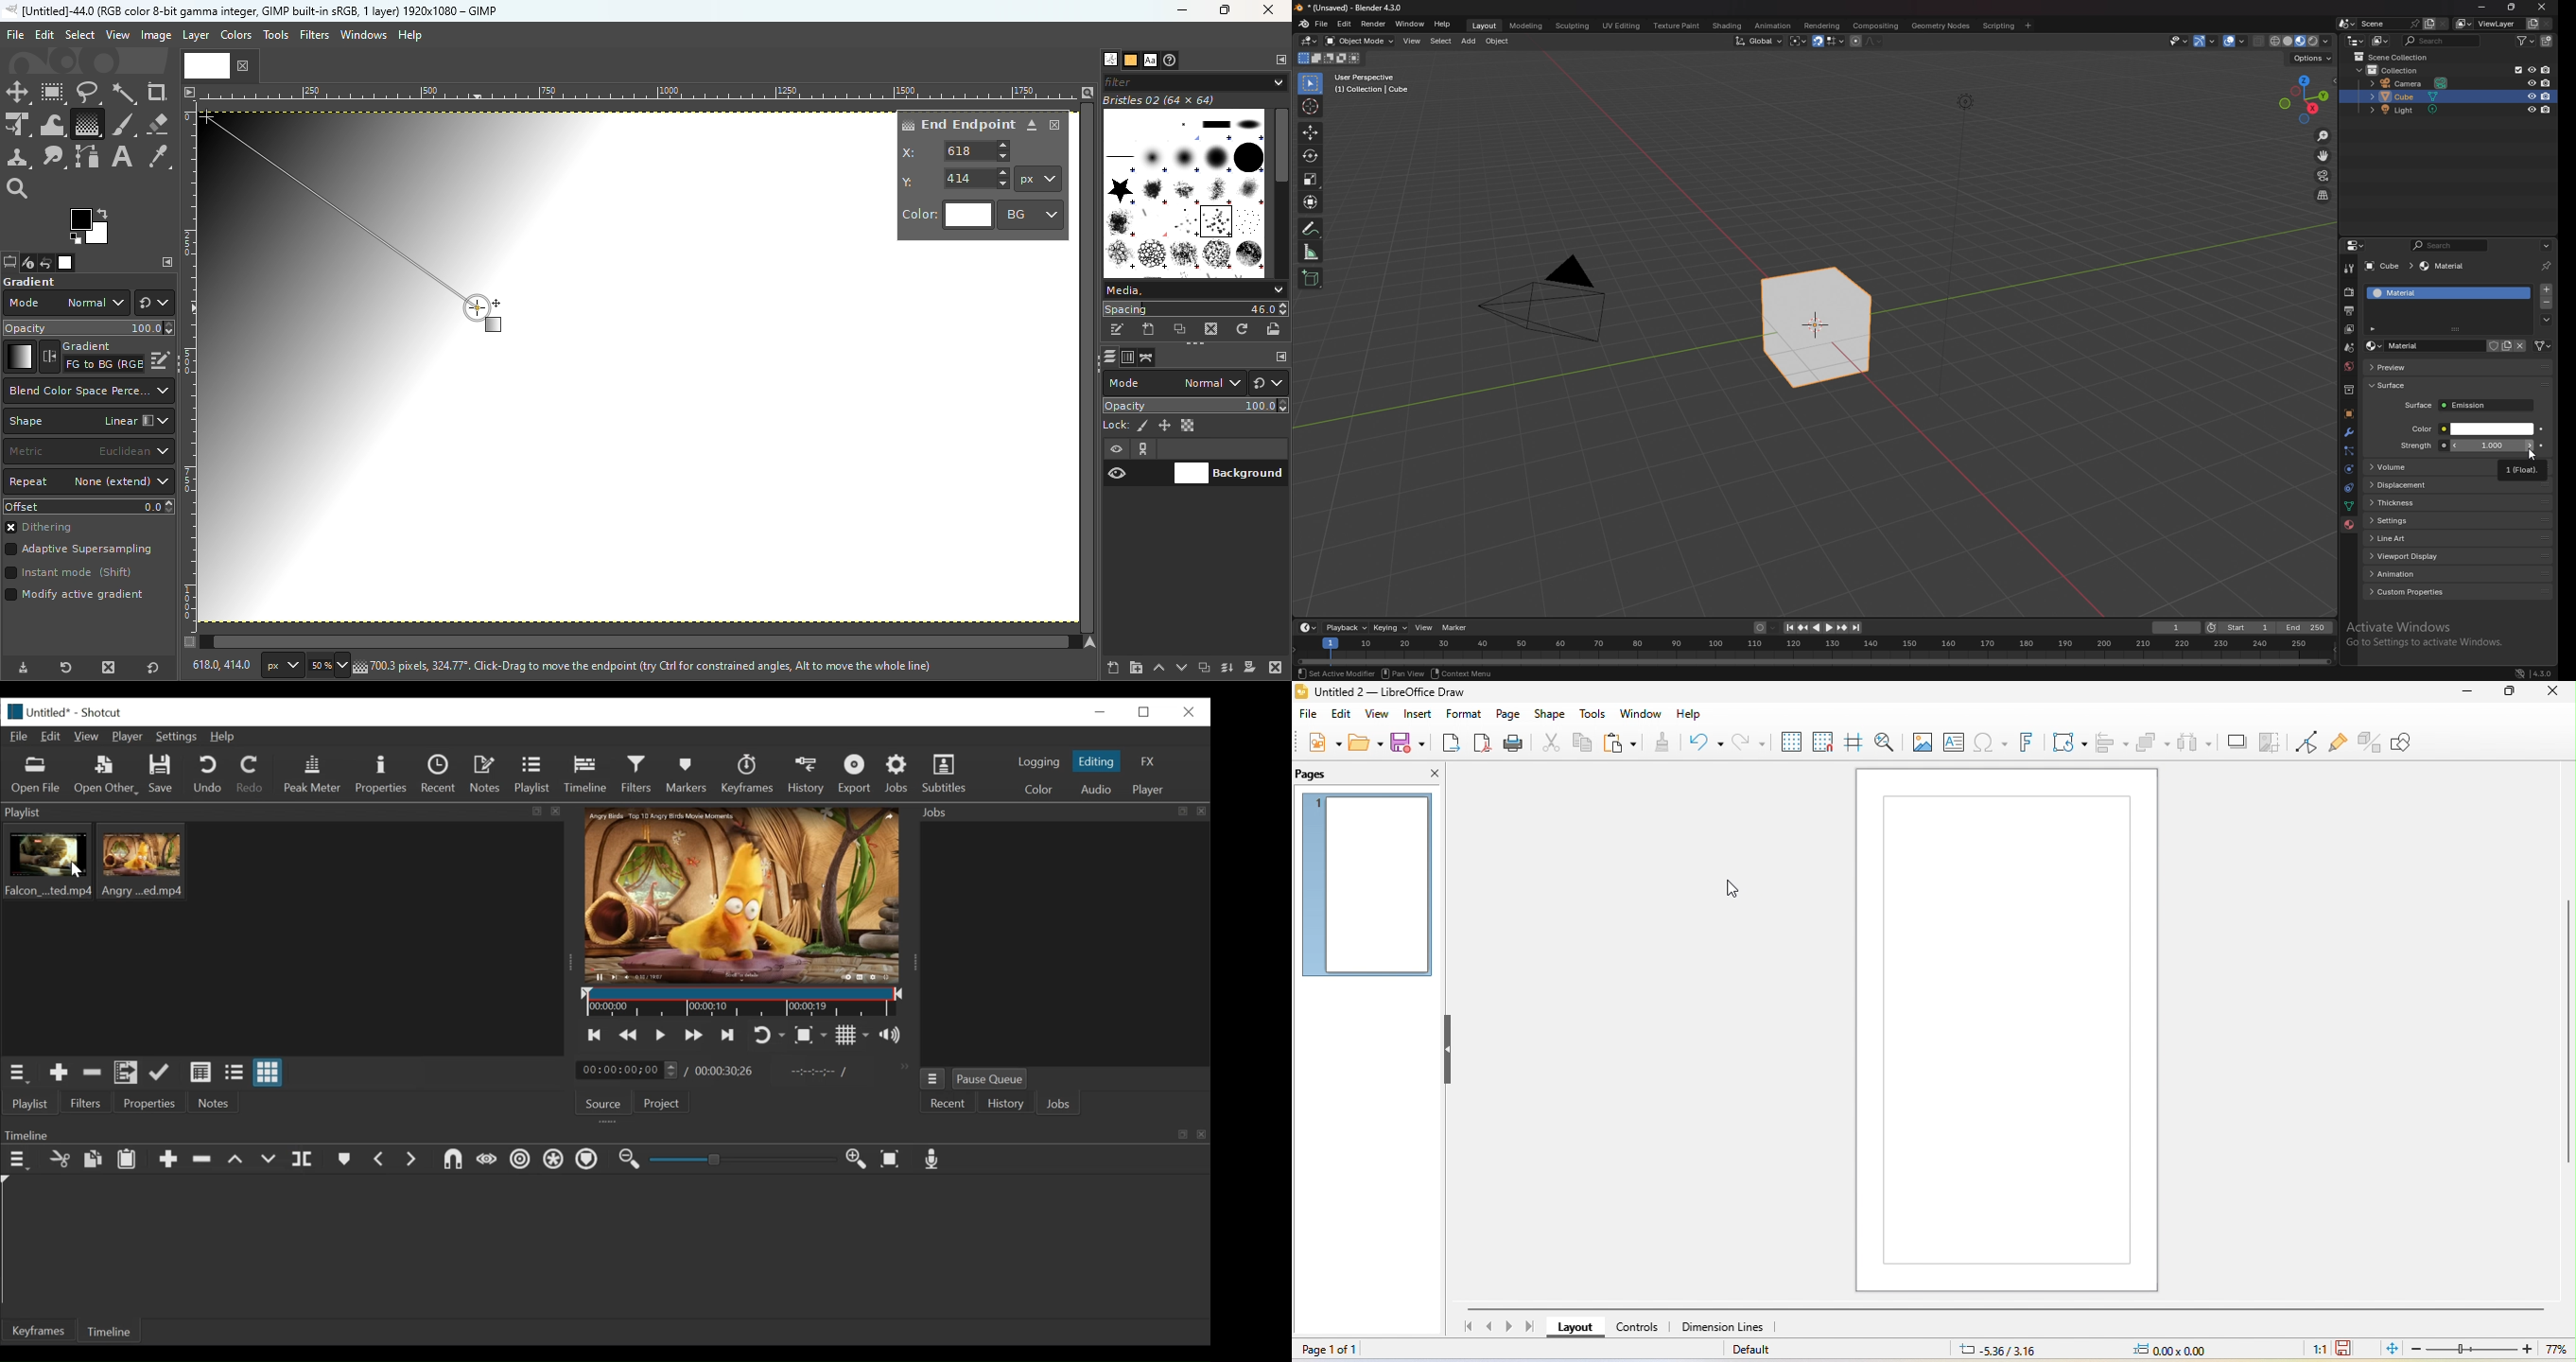  I want to click on add collection, so click(2548, 41).